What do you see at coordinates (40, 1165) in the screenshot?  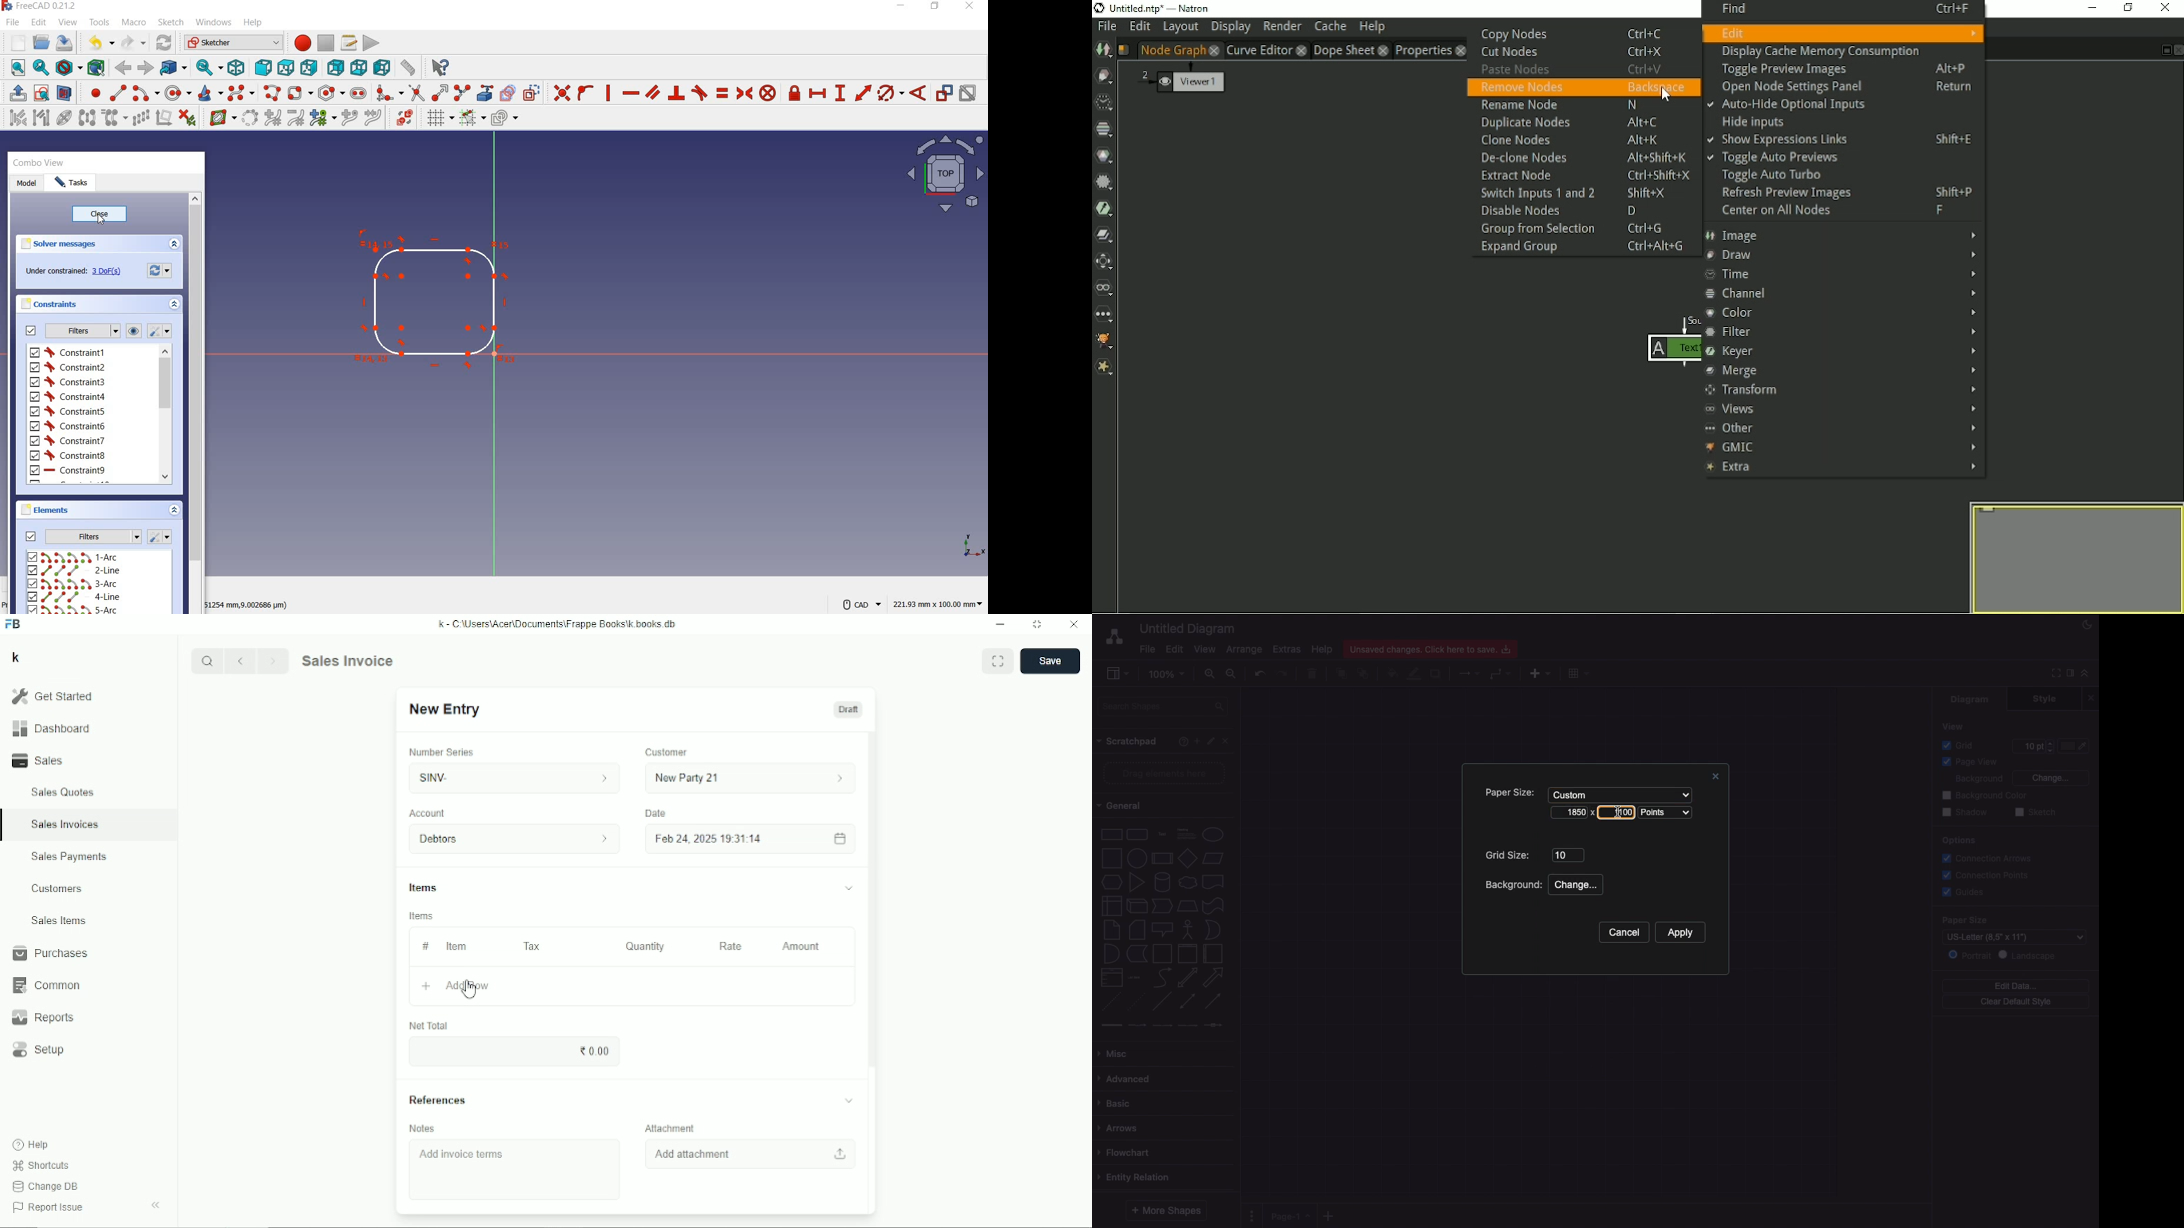 I see `Shortcuts` at bounding box center [40, 1165].